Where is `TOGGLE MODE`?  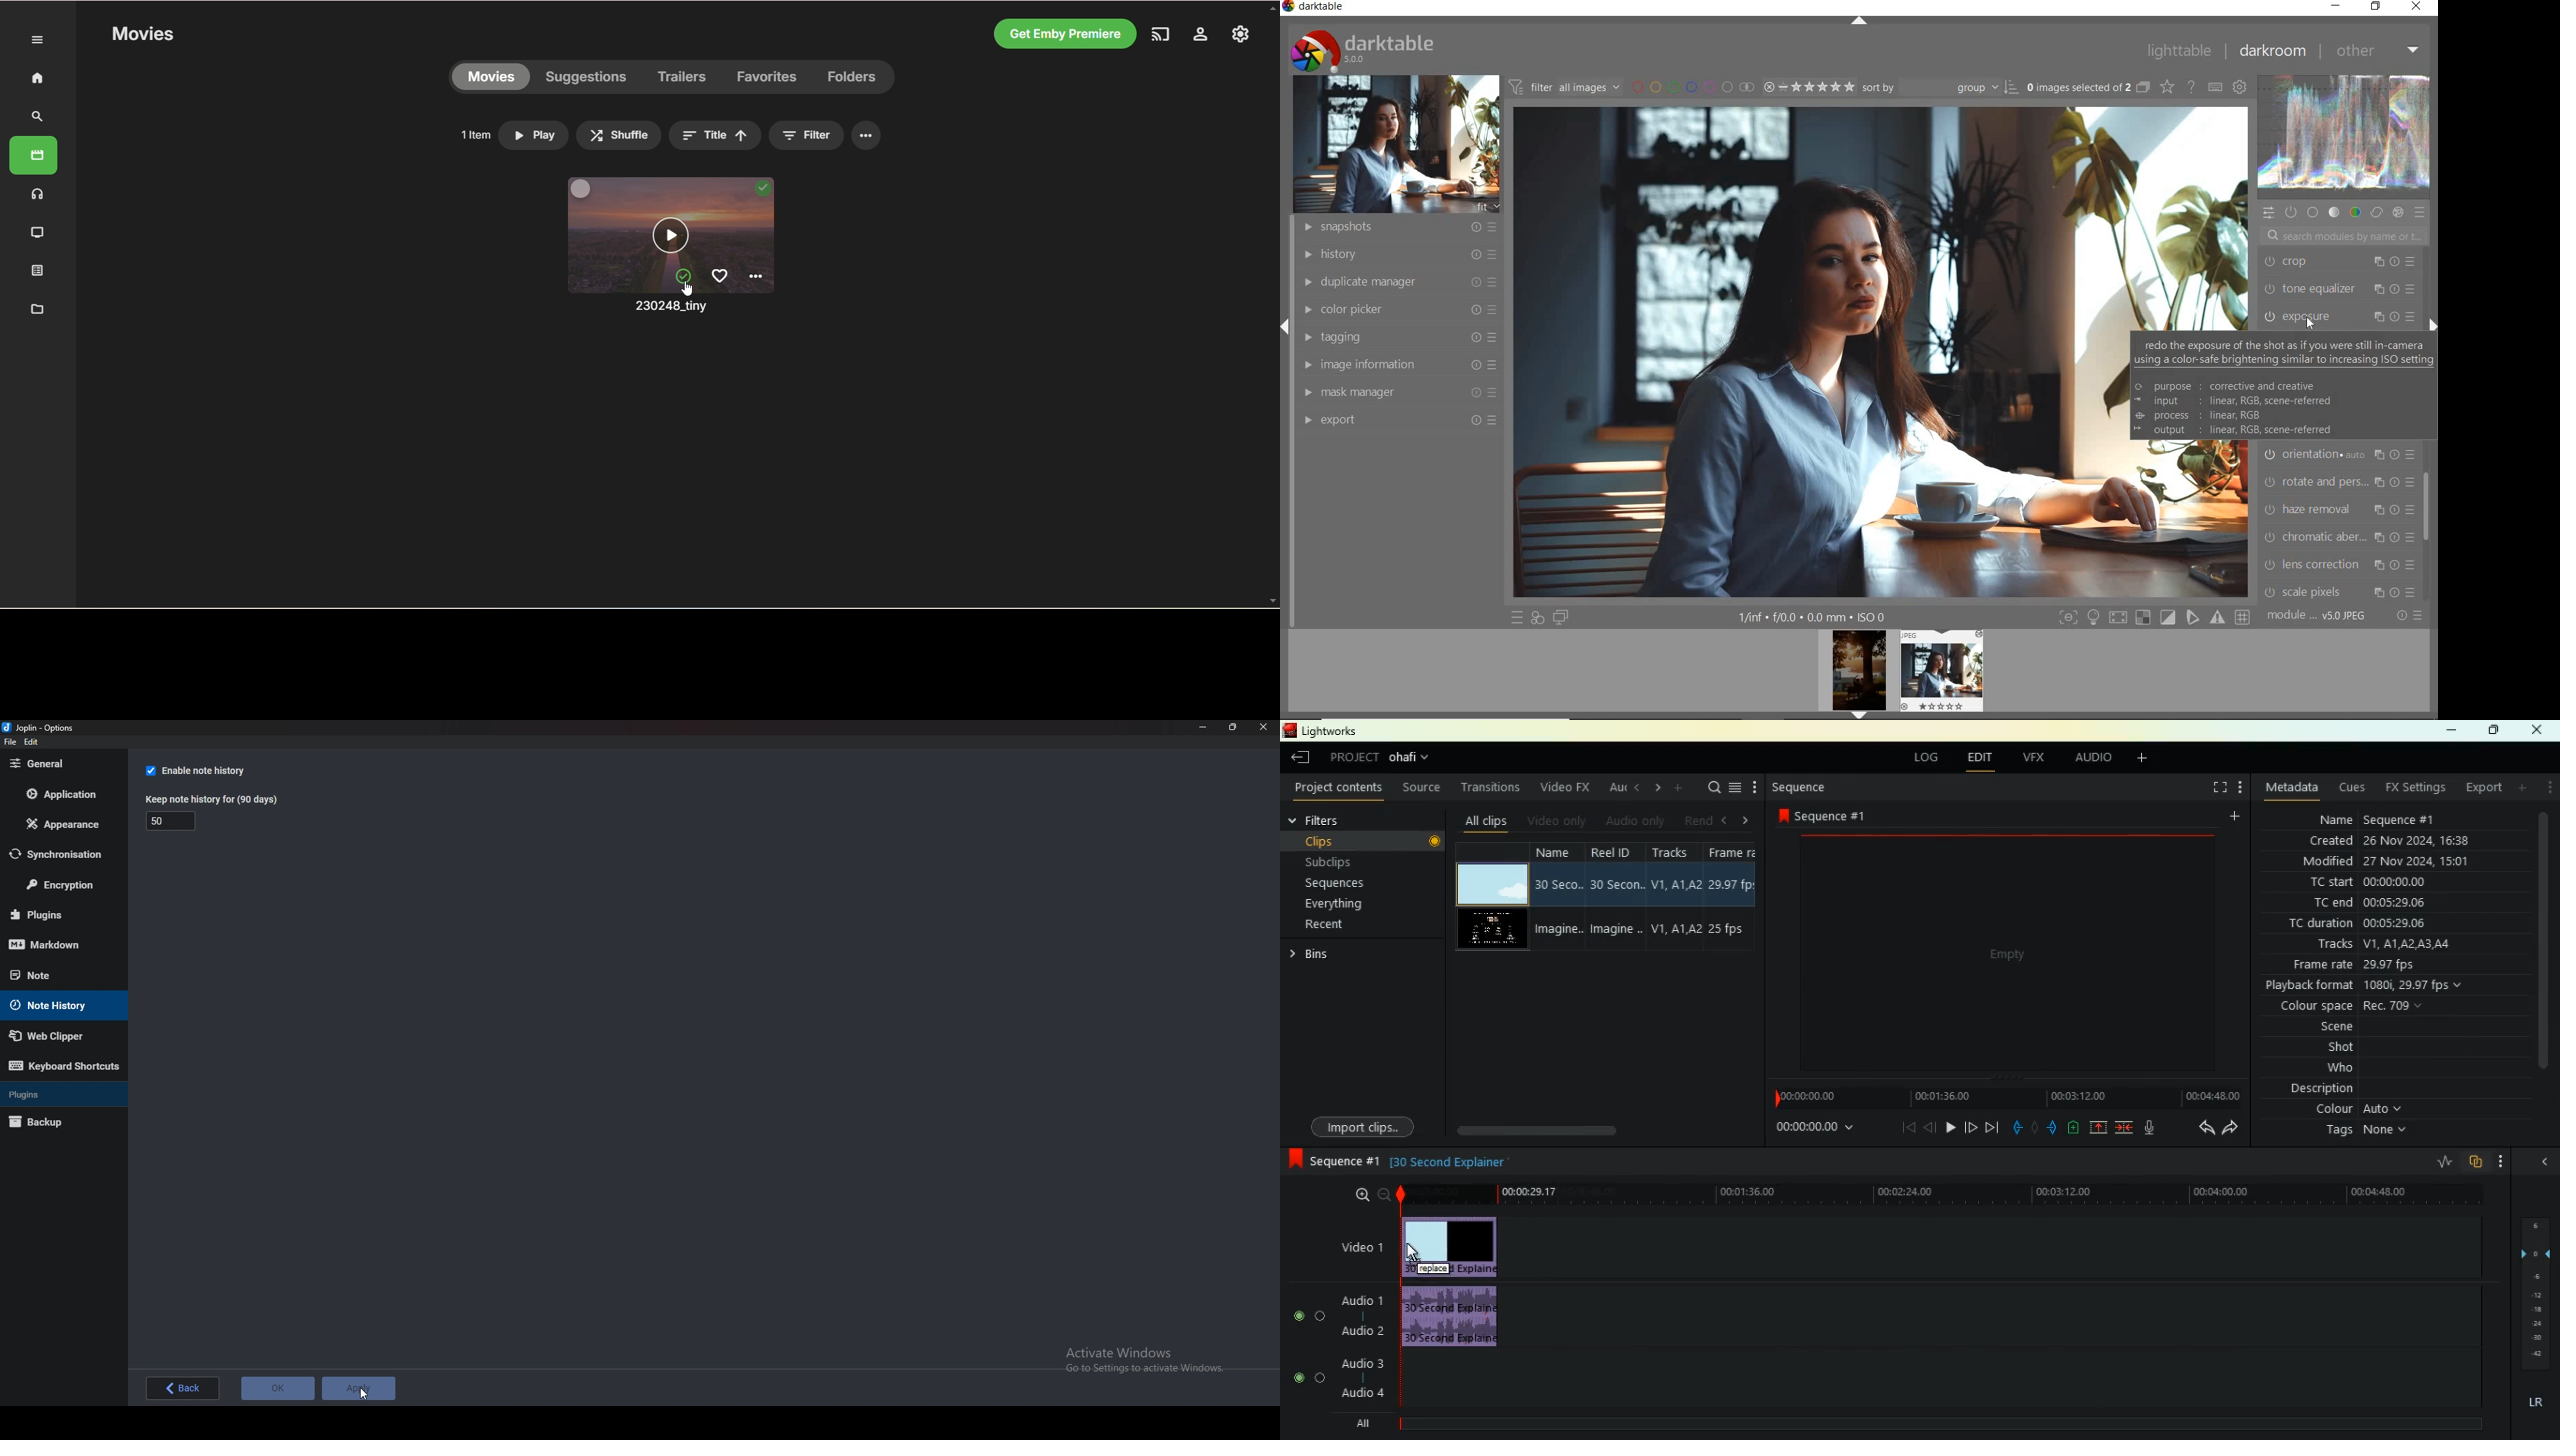 TOGGLE MODE is located at coordinates (2154, 617).